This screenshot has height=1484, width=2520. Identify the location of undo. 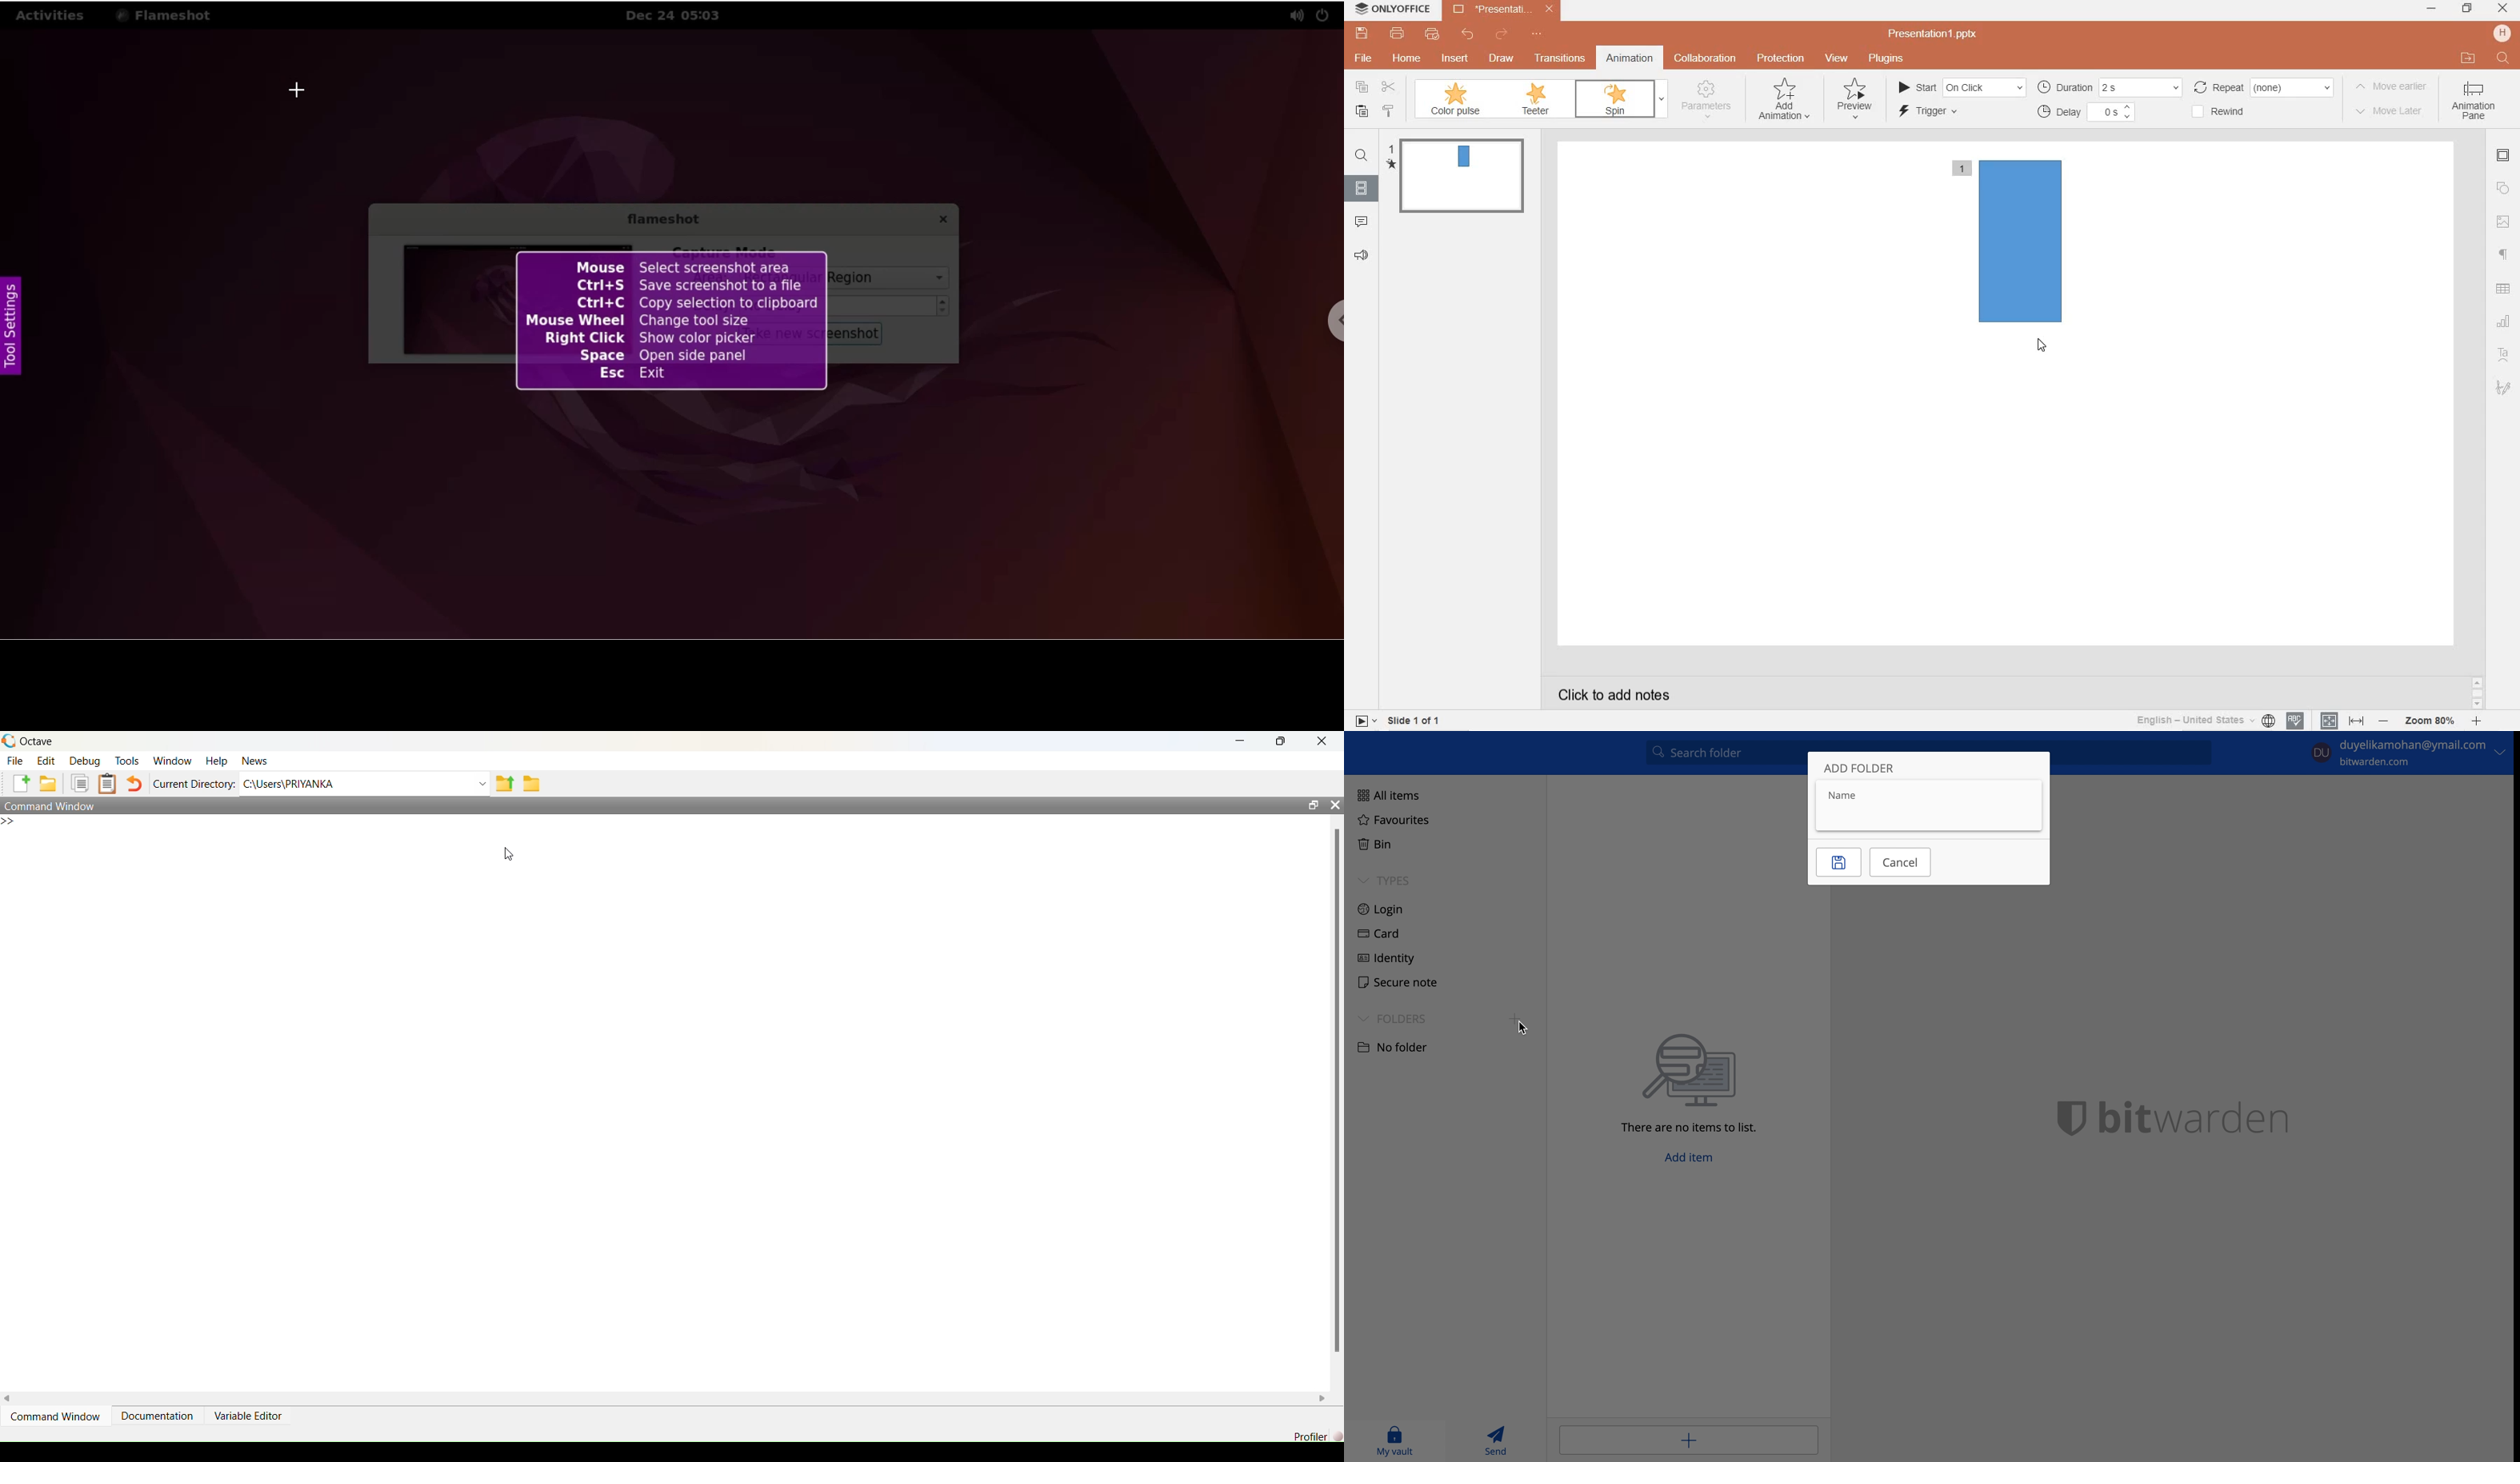
(136, 783).